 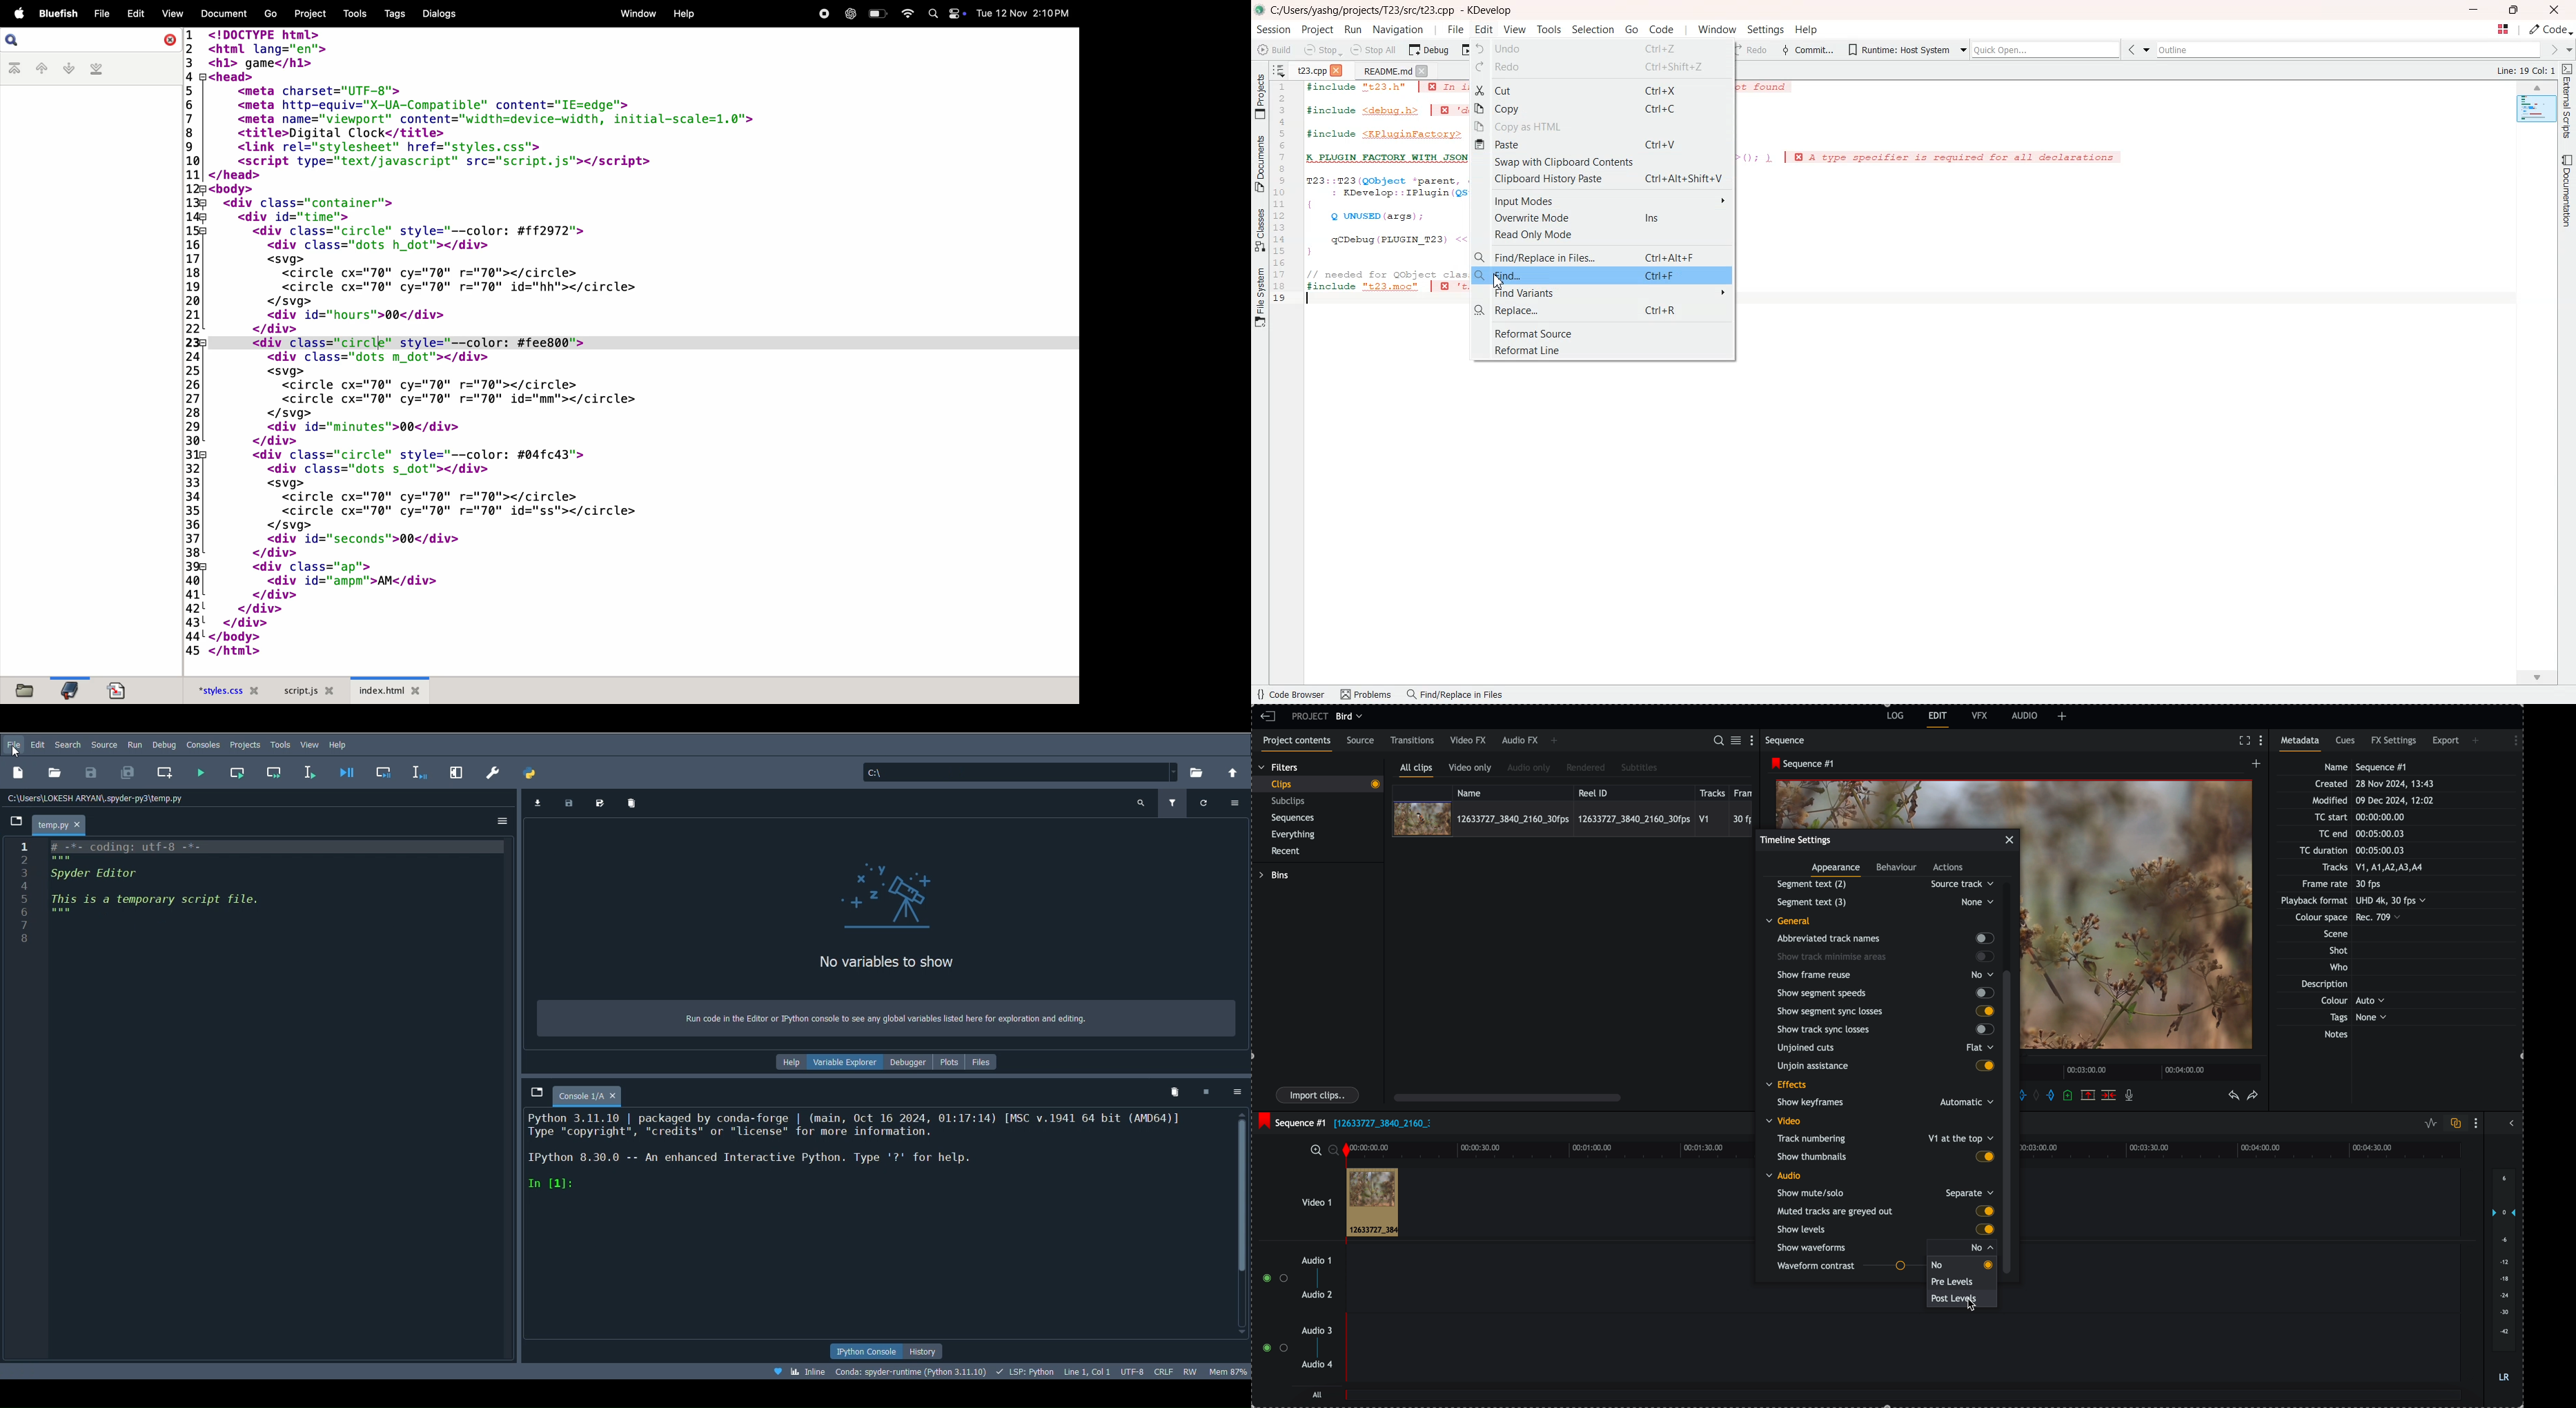 I want to click on Edit, so click(x=38, y=744).